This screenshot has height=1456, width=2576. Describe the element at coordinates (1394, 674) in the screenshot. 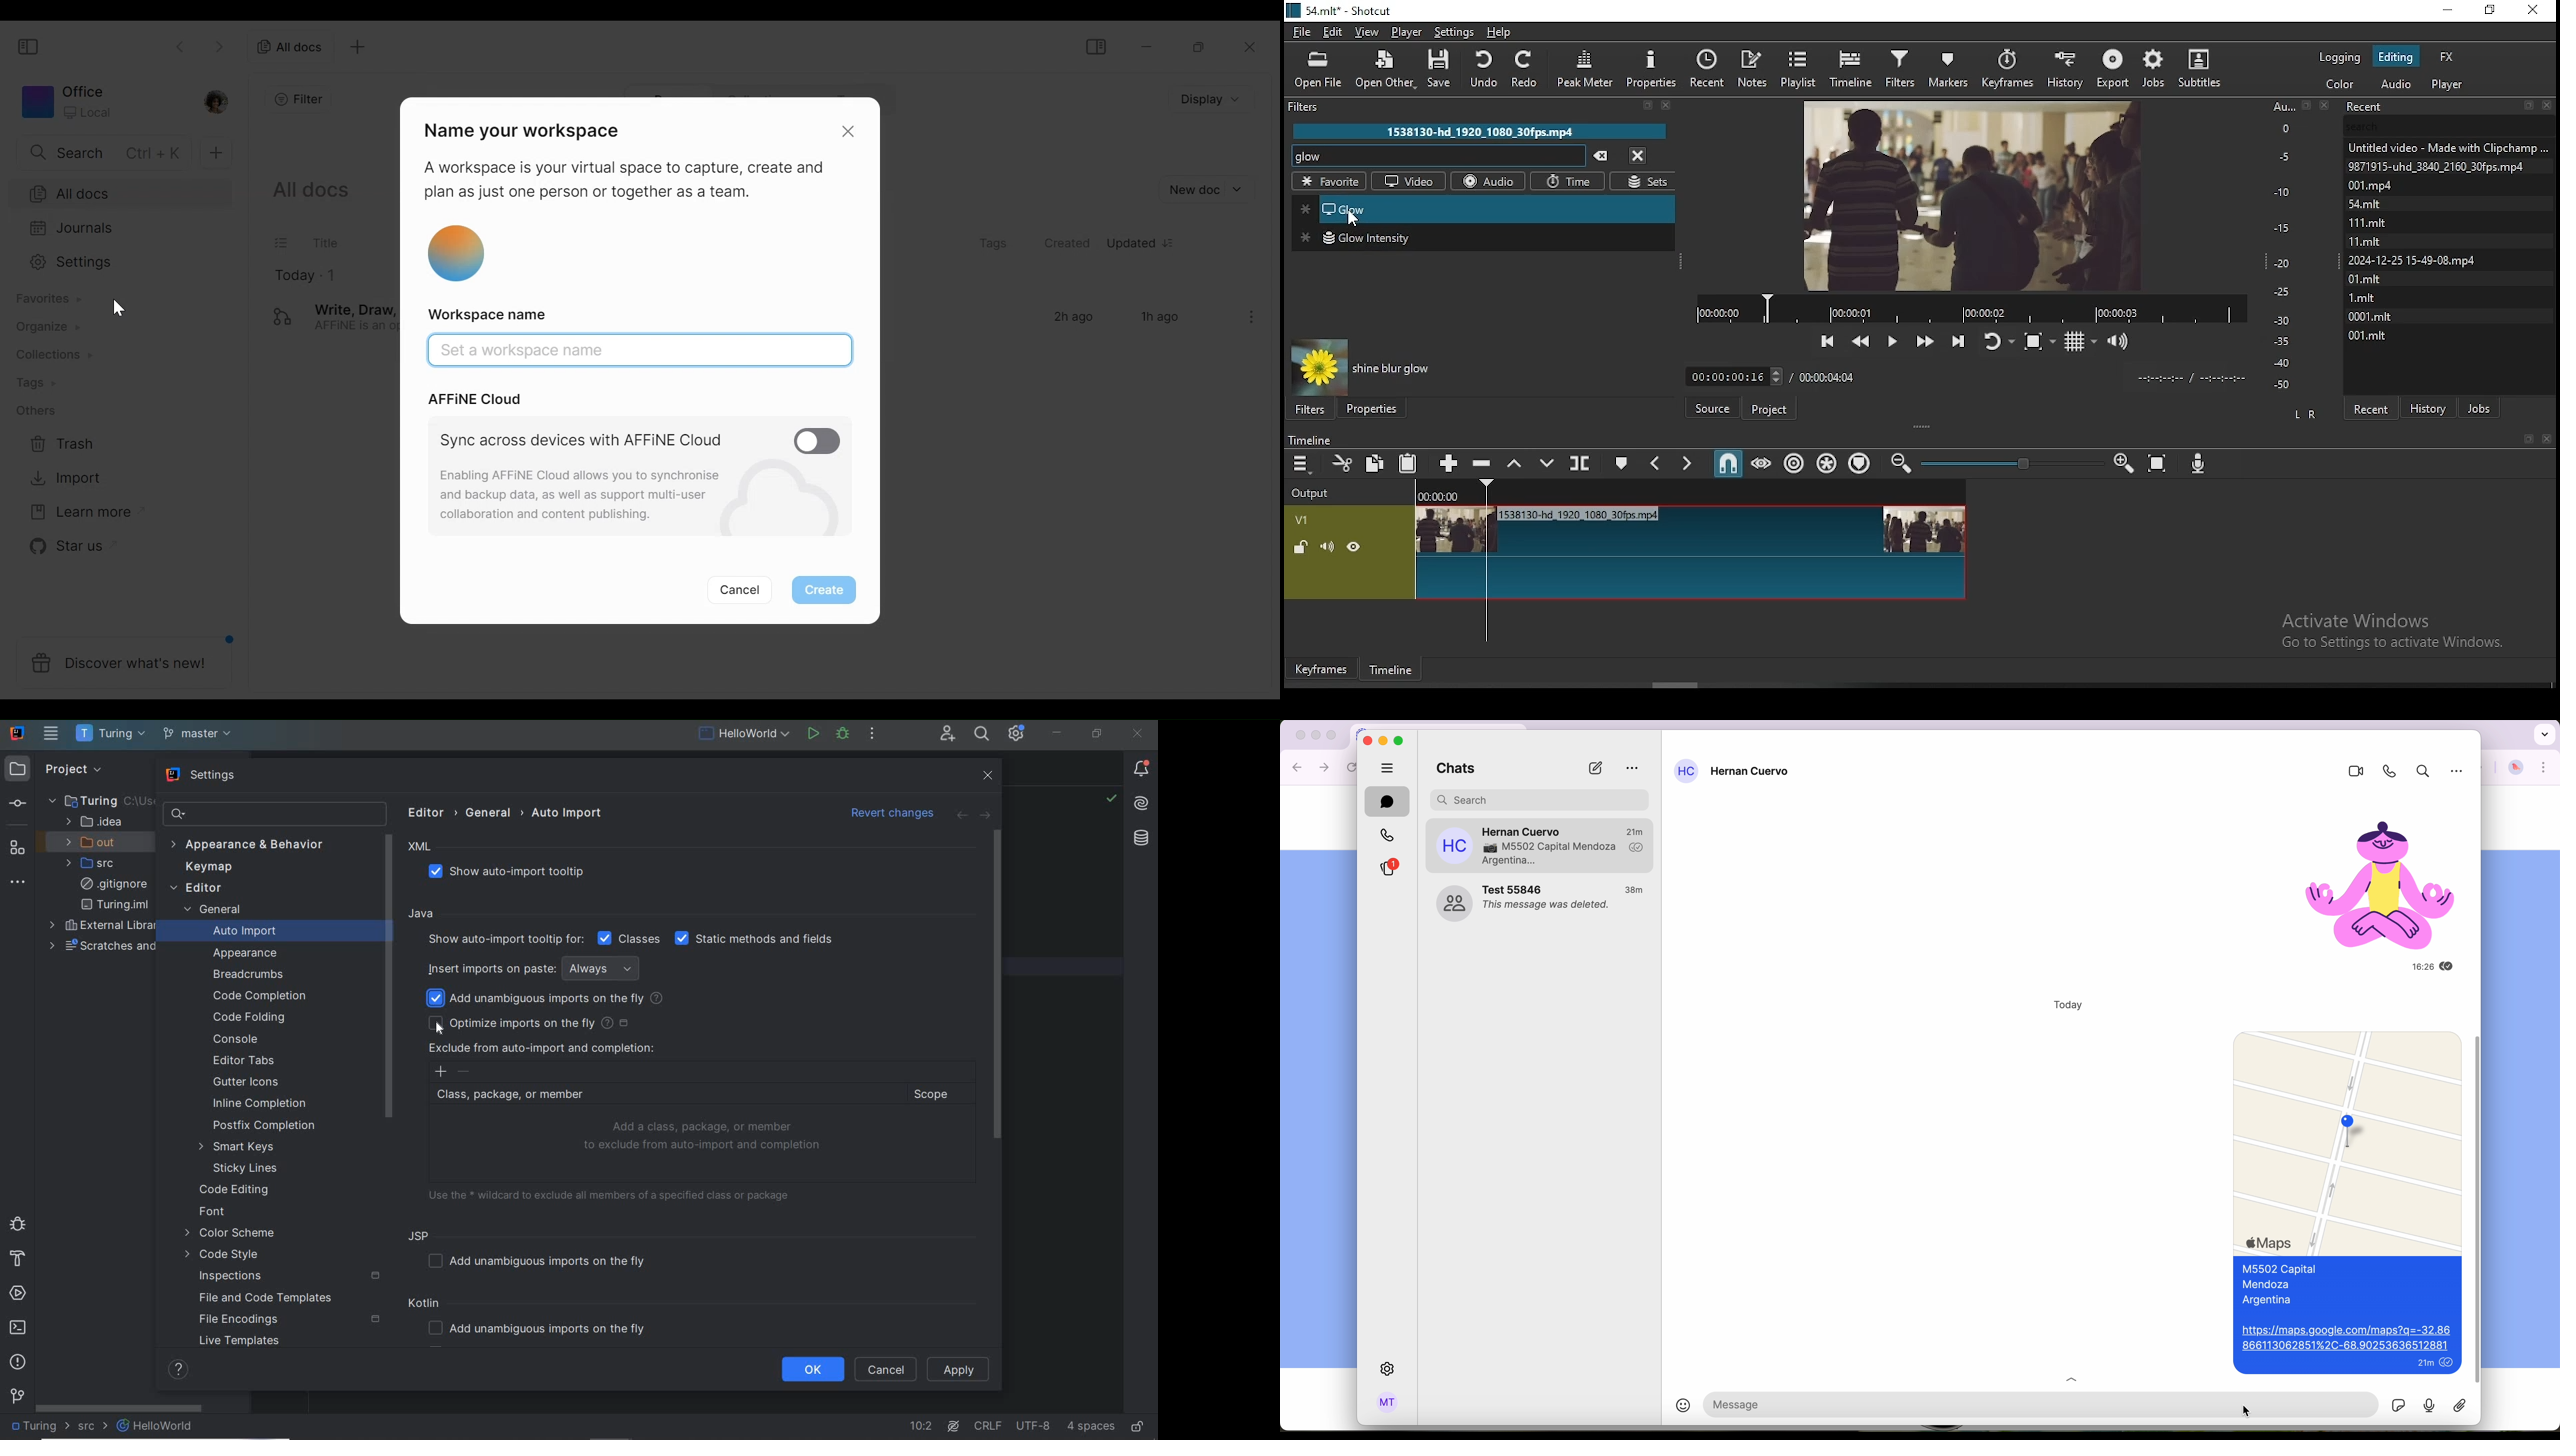

I see `timeline` at that location.